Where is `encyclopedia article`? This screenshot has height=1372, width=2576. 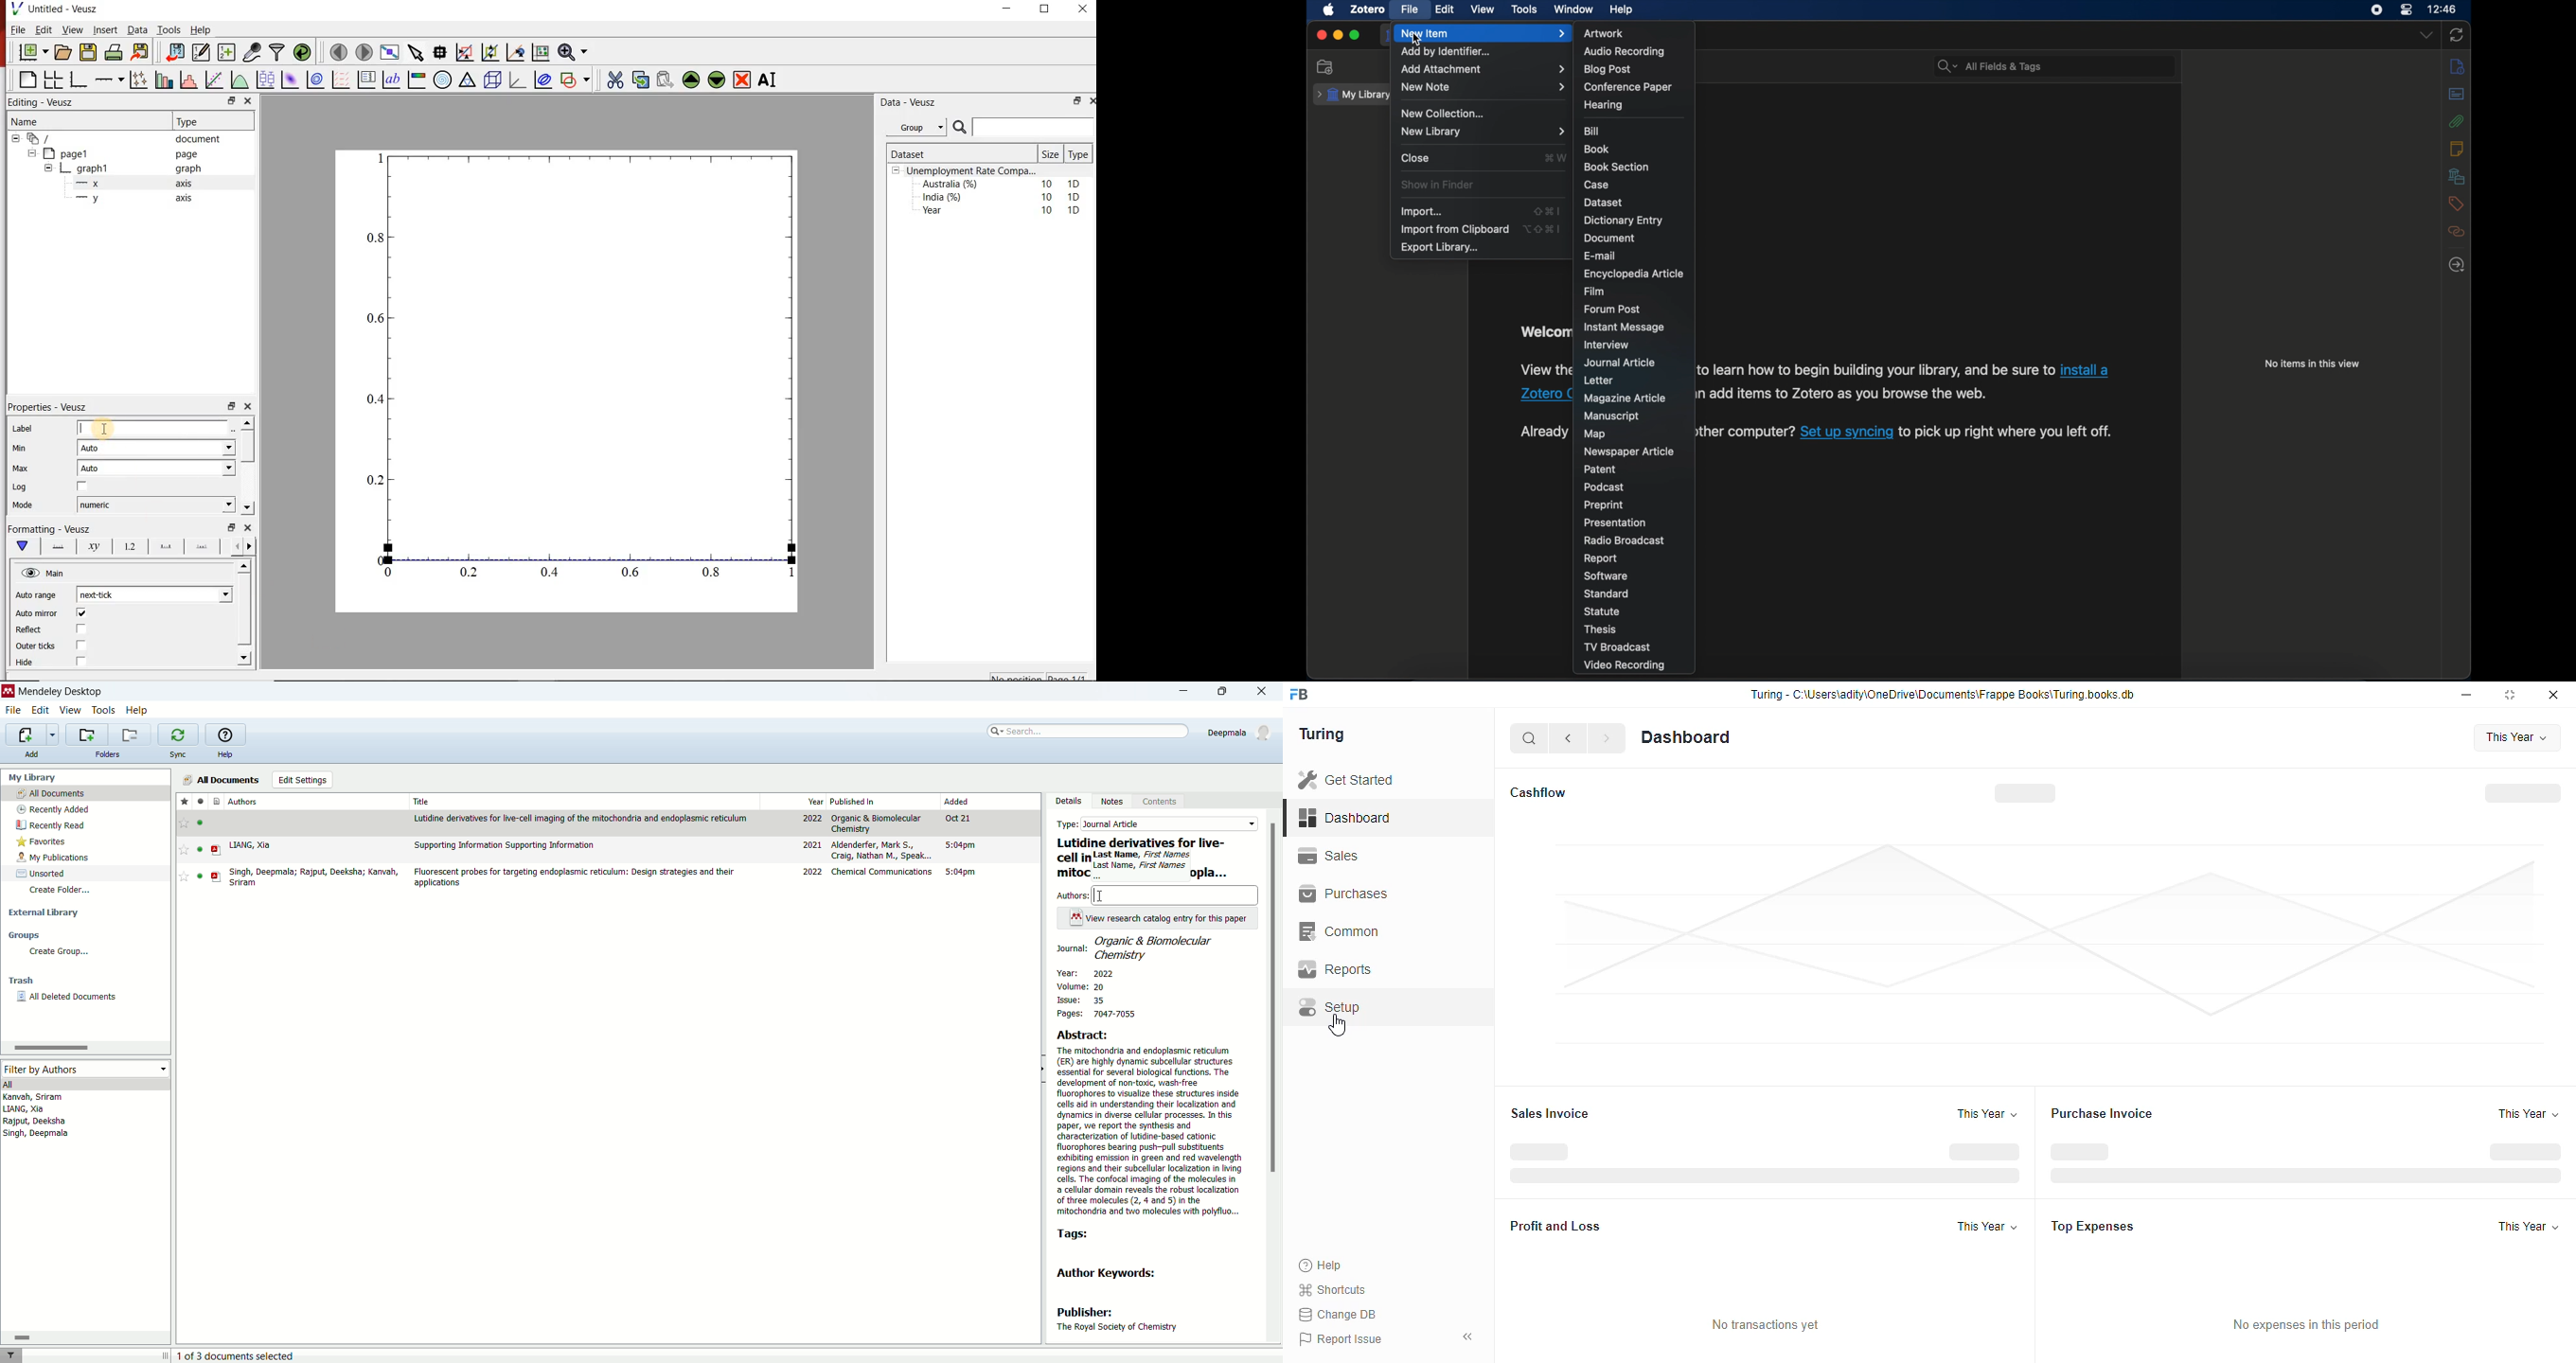
encyclopedia article is located at coordinates (1632, 274).